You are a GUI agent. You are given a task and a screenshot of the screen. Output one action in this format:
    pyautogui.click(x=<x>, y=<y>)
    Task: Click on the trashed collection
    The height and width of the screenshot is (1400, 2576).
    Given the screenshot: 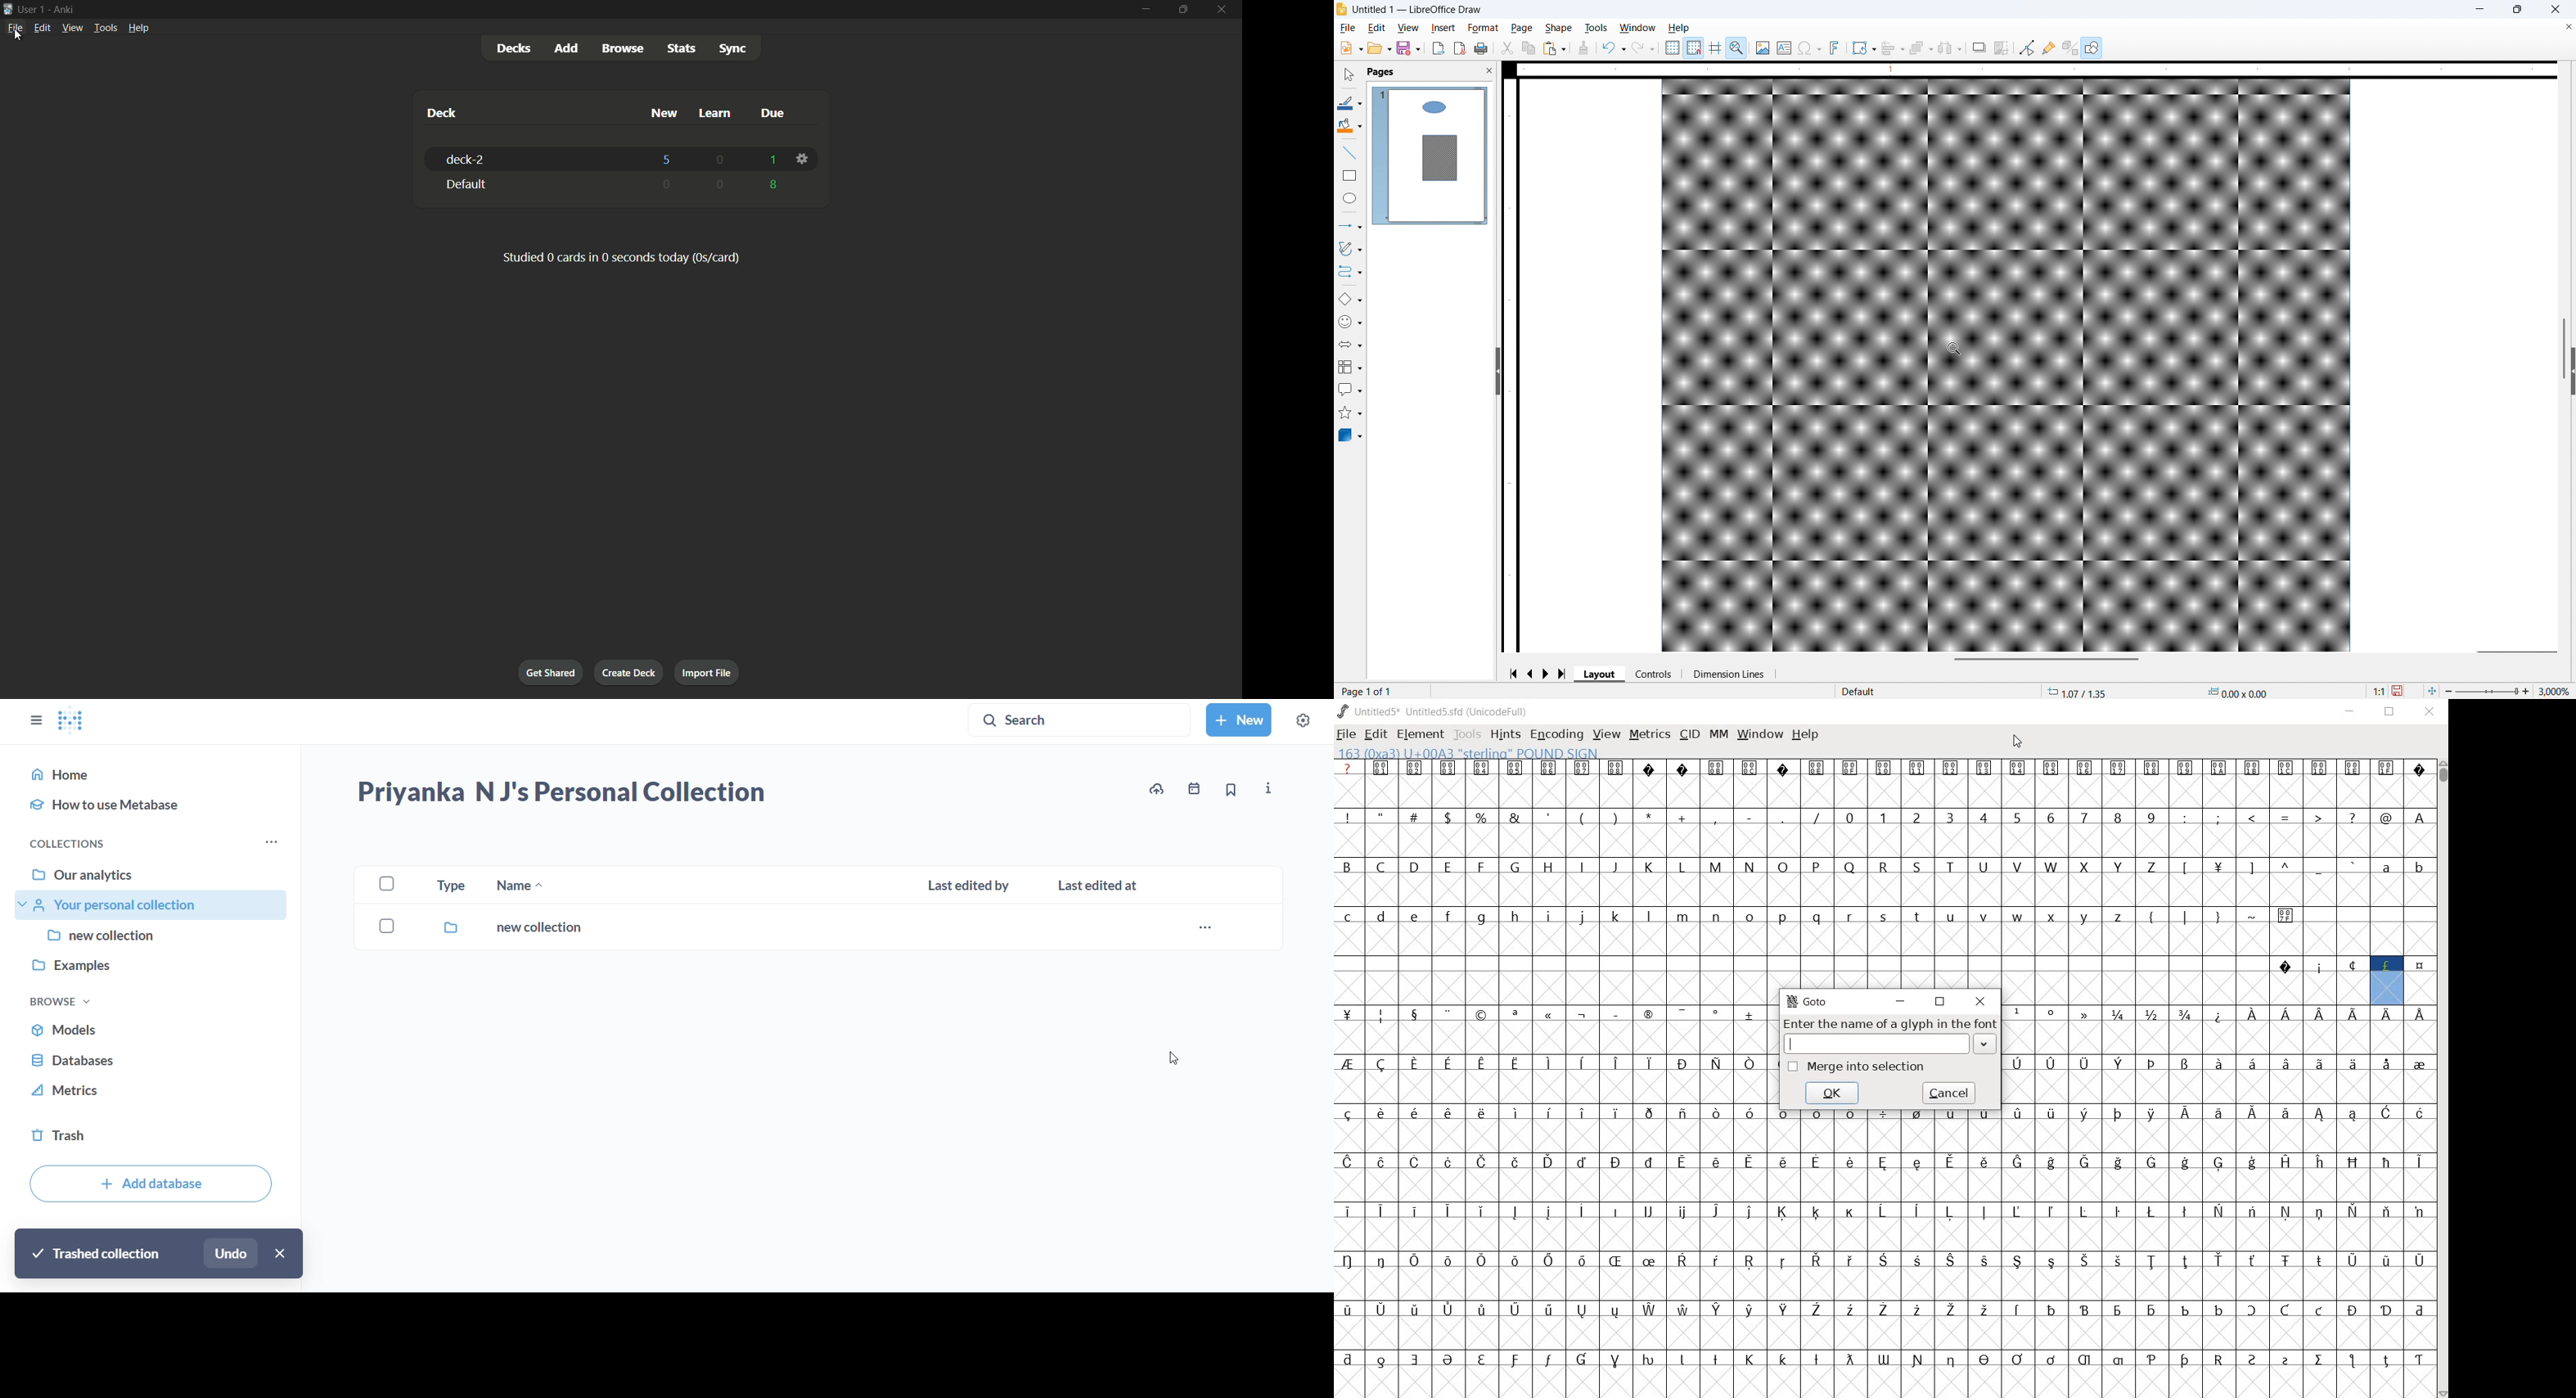 What is the action you would take?
    pyautogui.click(x=92, y=1254)
    